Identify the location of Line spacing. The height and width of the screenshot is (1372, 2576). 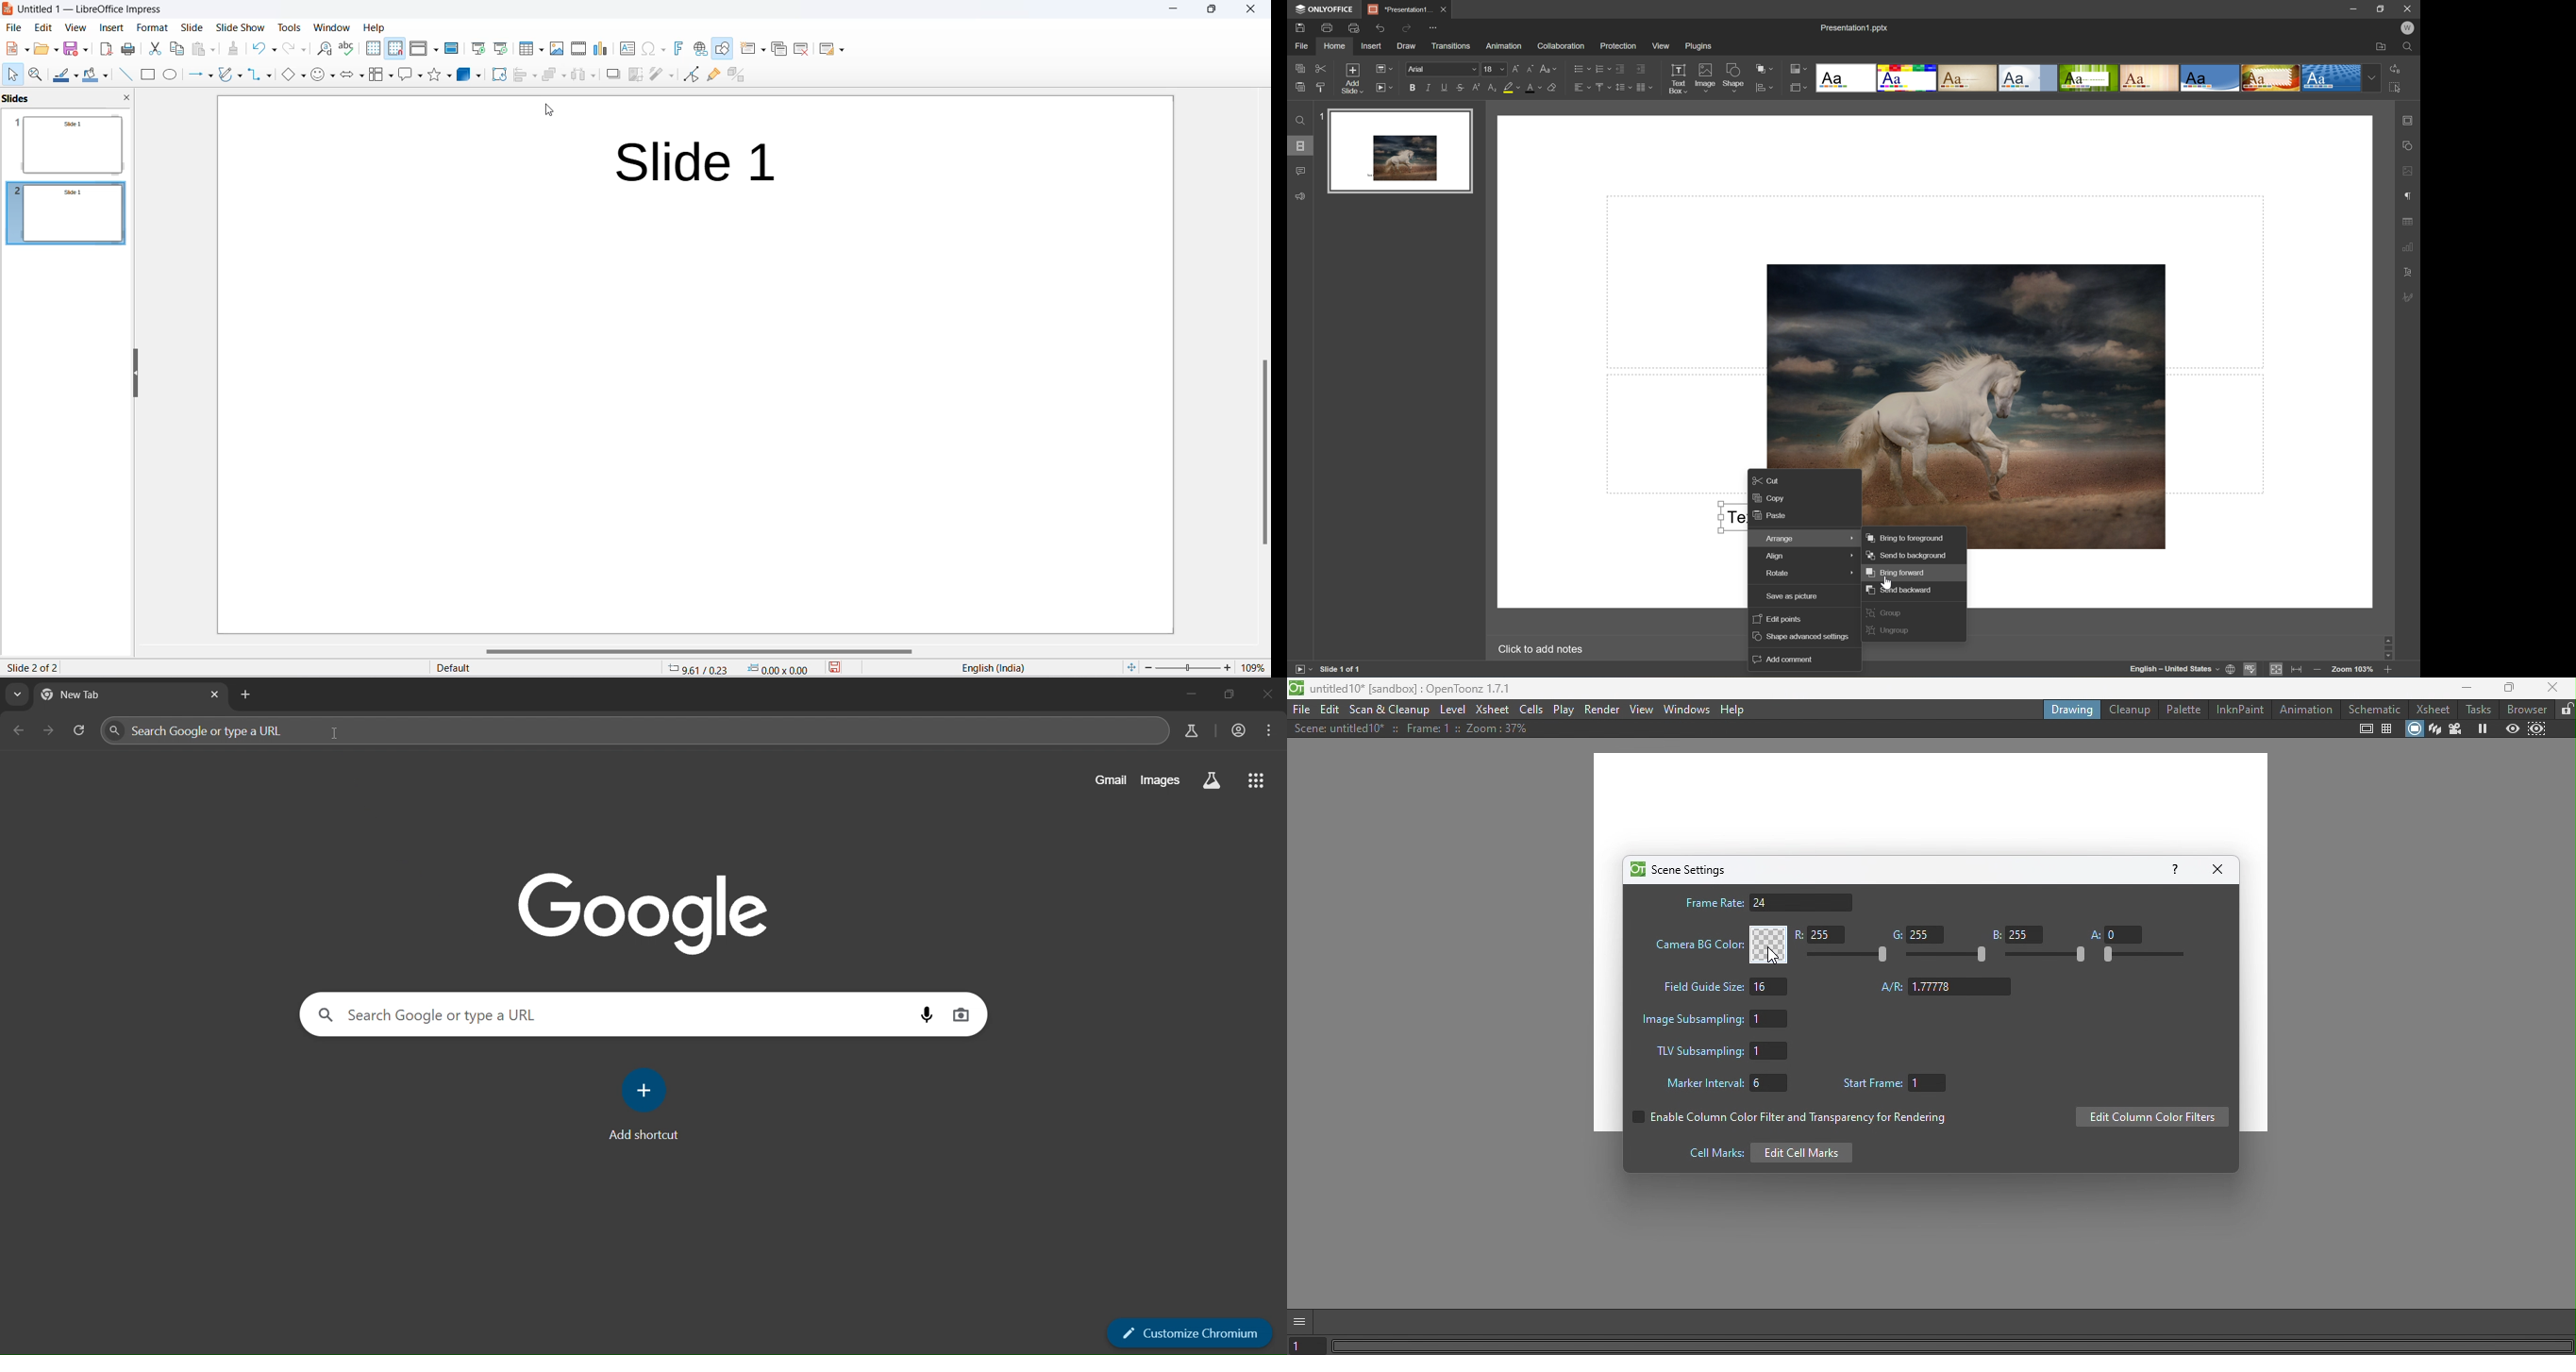
(1621, 87).